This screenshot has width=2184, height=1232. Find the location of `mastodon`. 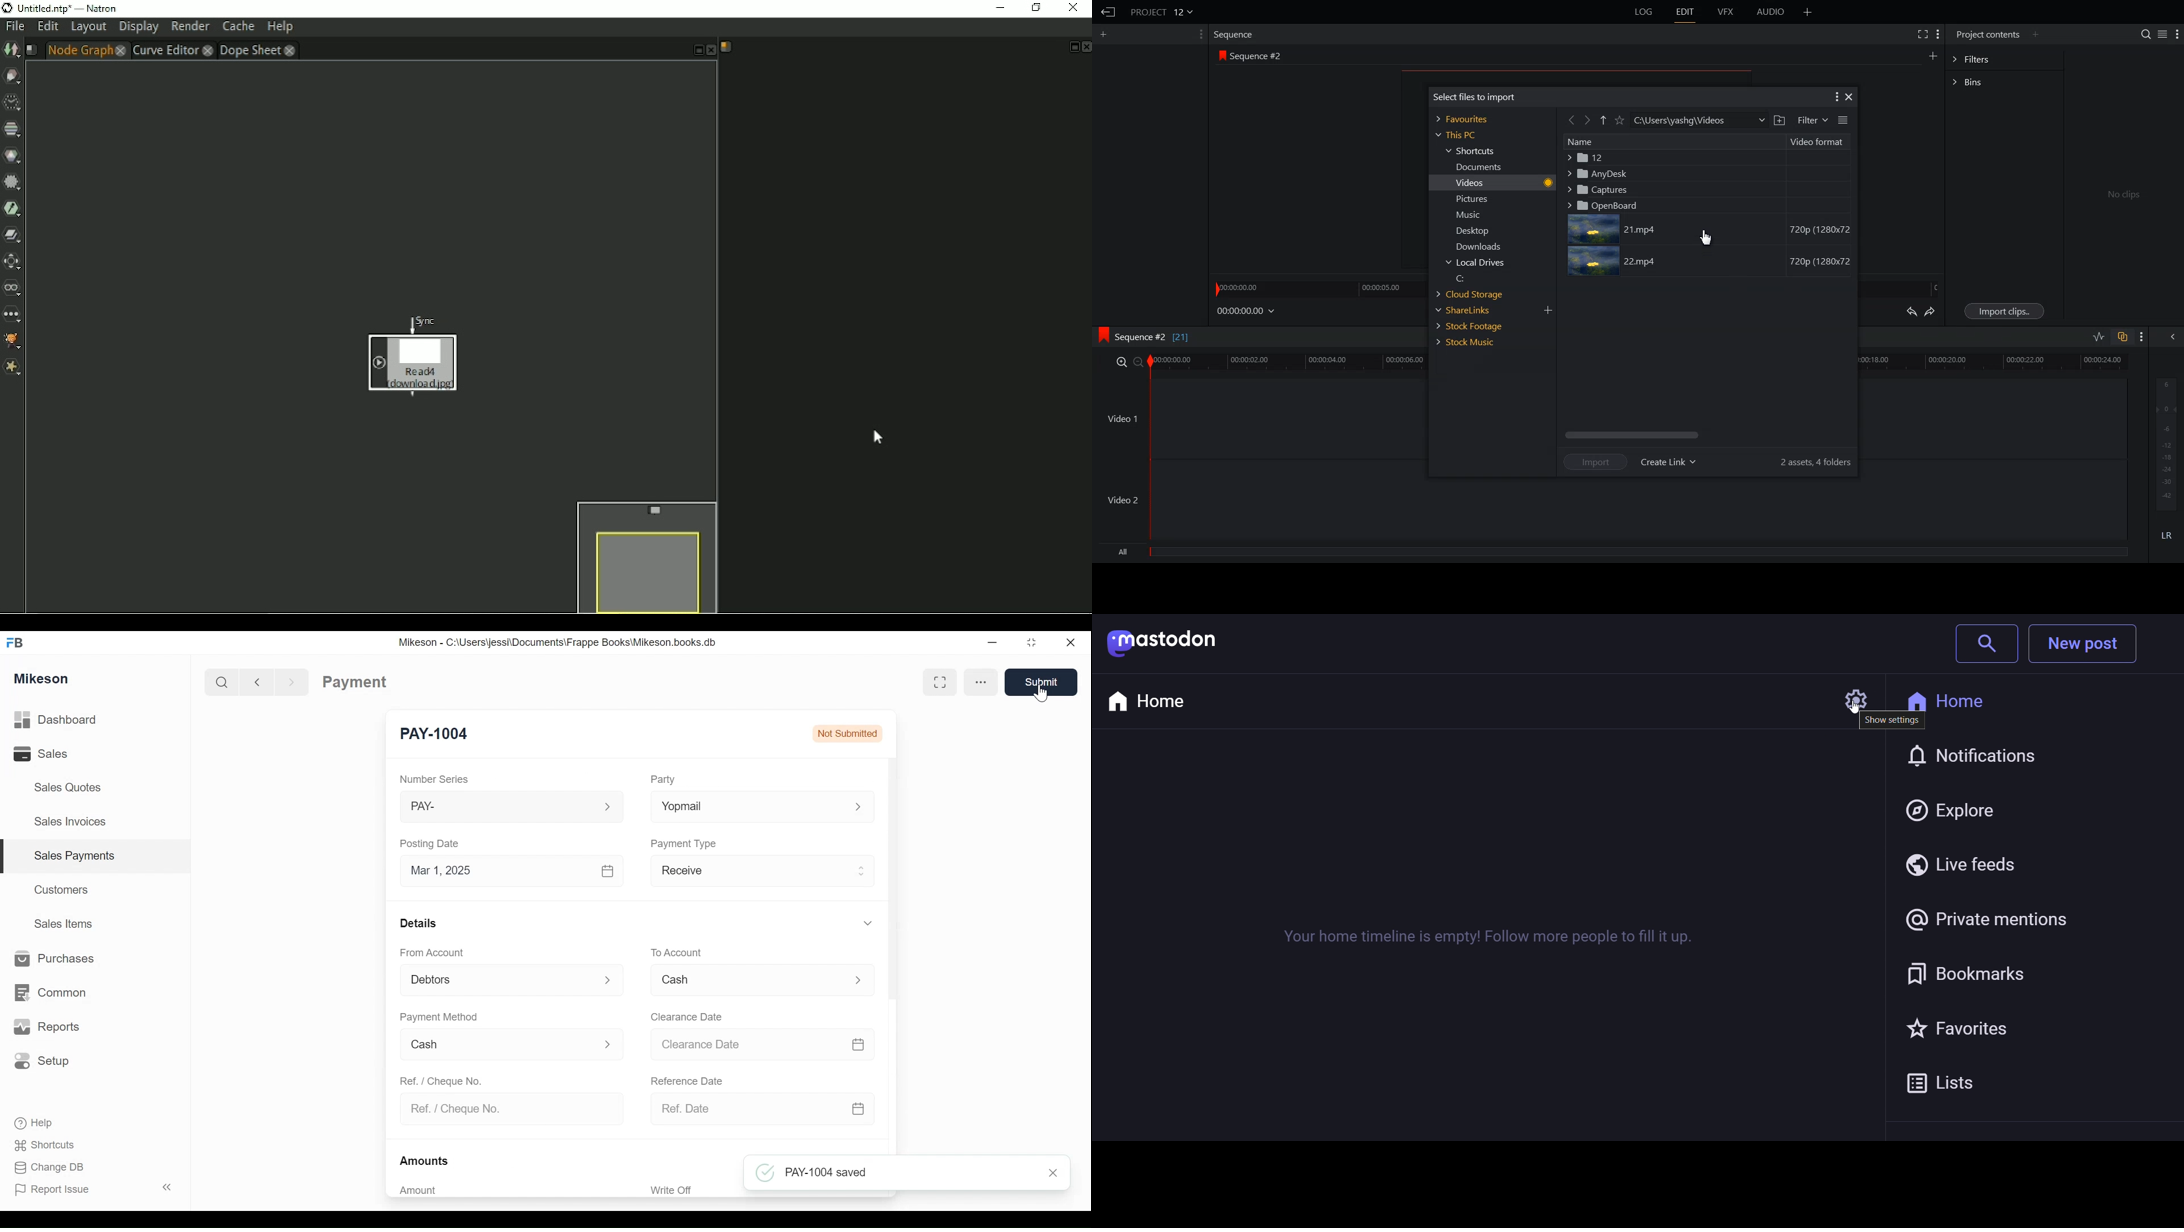

mastodon is located at coordinates (1163, 643).